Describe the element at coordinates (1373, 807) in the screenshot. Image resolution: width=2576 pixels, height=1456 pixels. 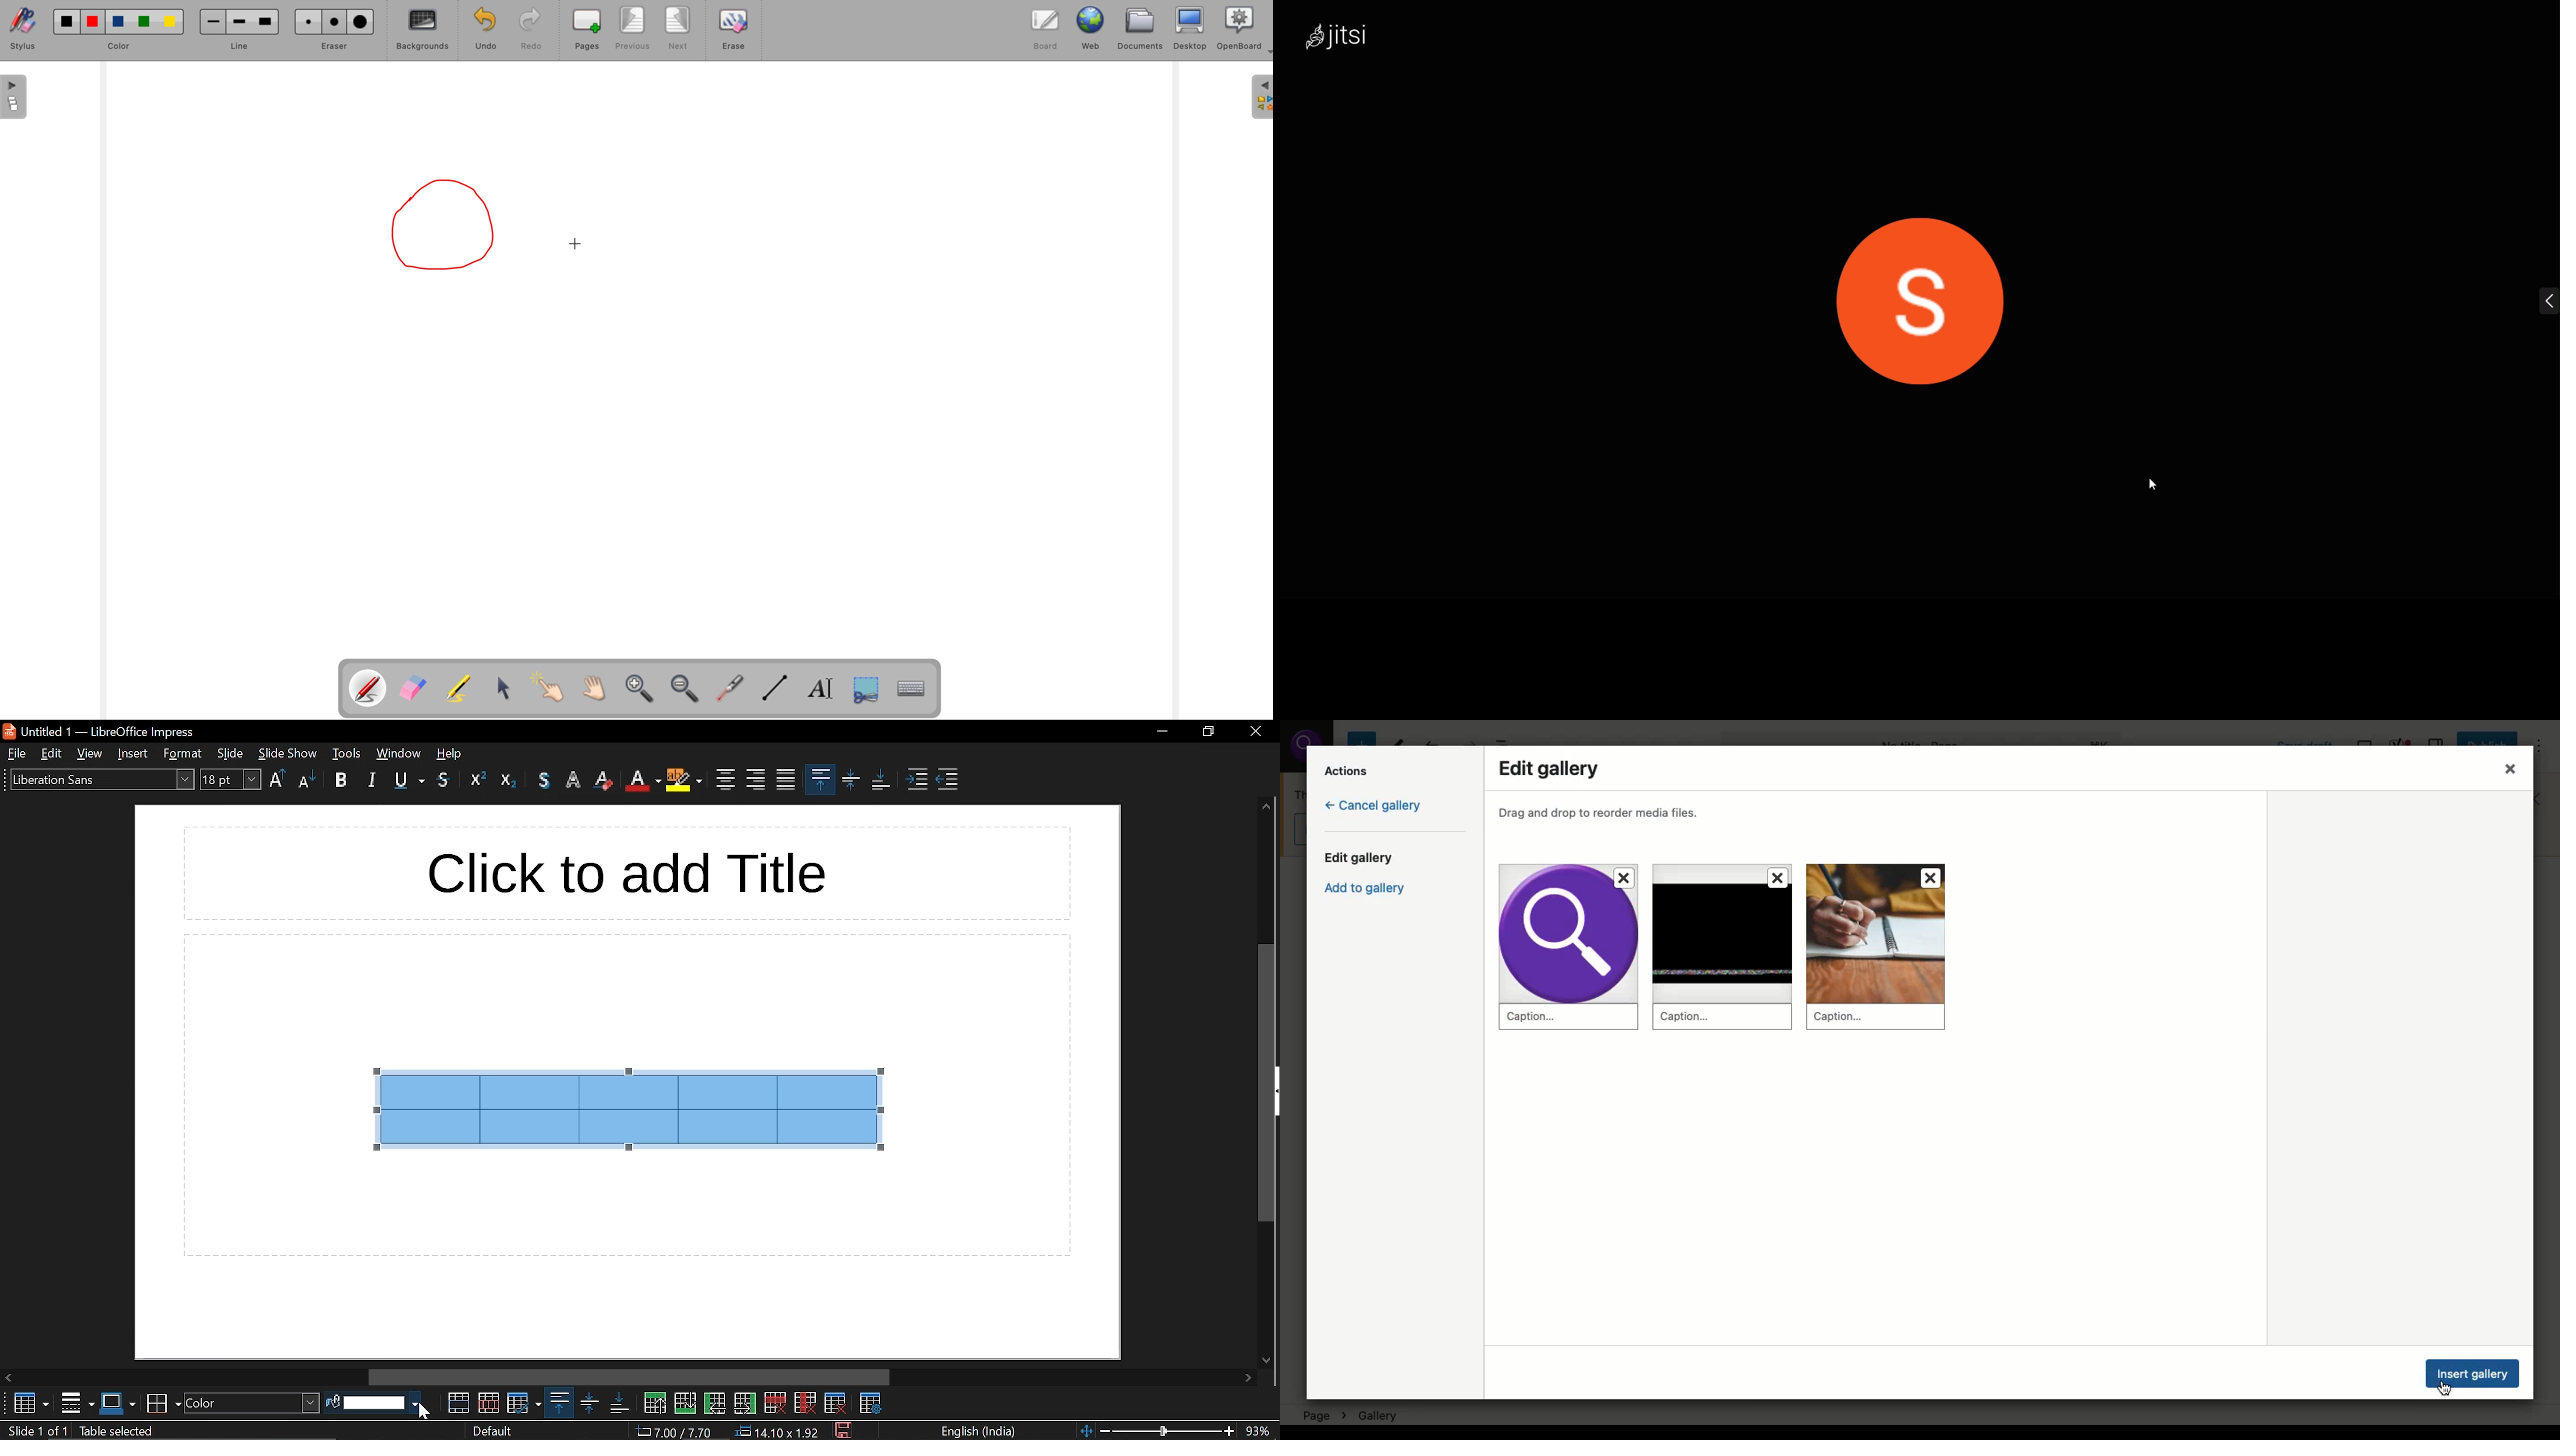
I see `Cancel gallery` at that location.